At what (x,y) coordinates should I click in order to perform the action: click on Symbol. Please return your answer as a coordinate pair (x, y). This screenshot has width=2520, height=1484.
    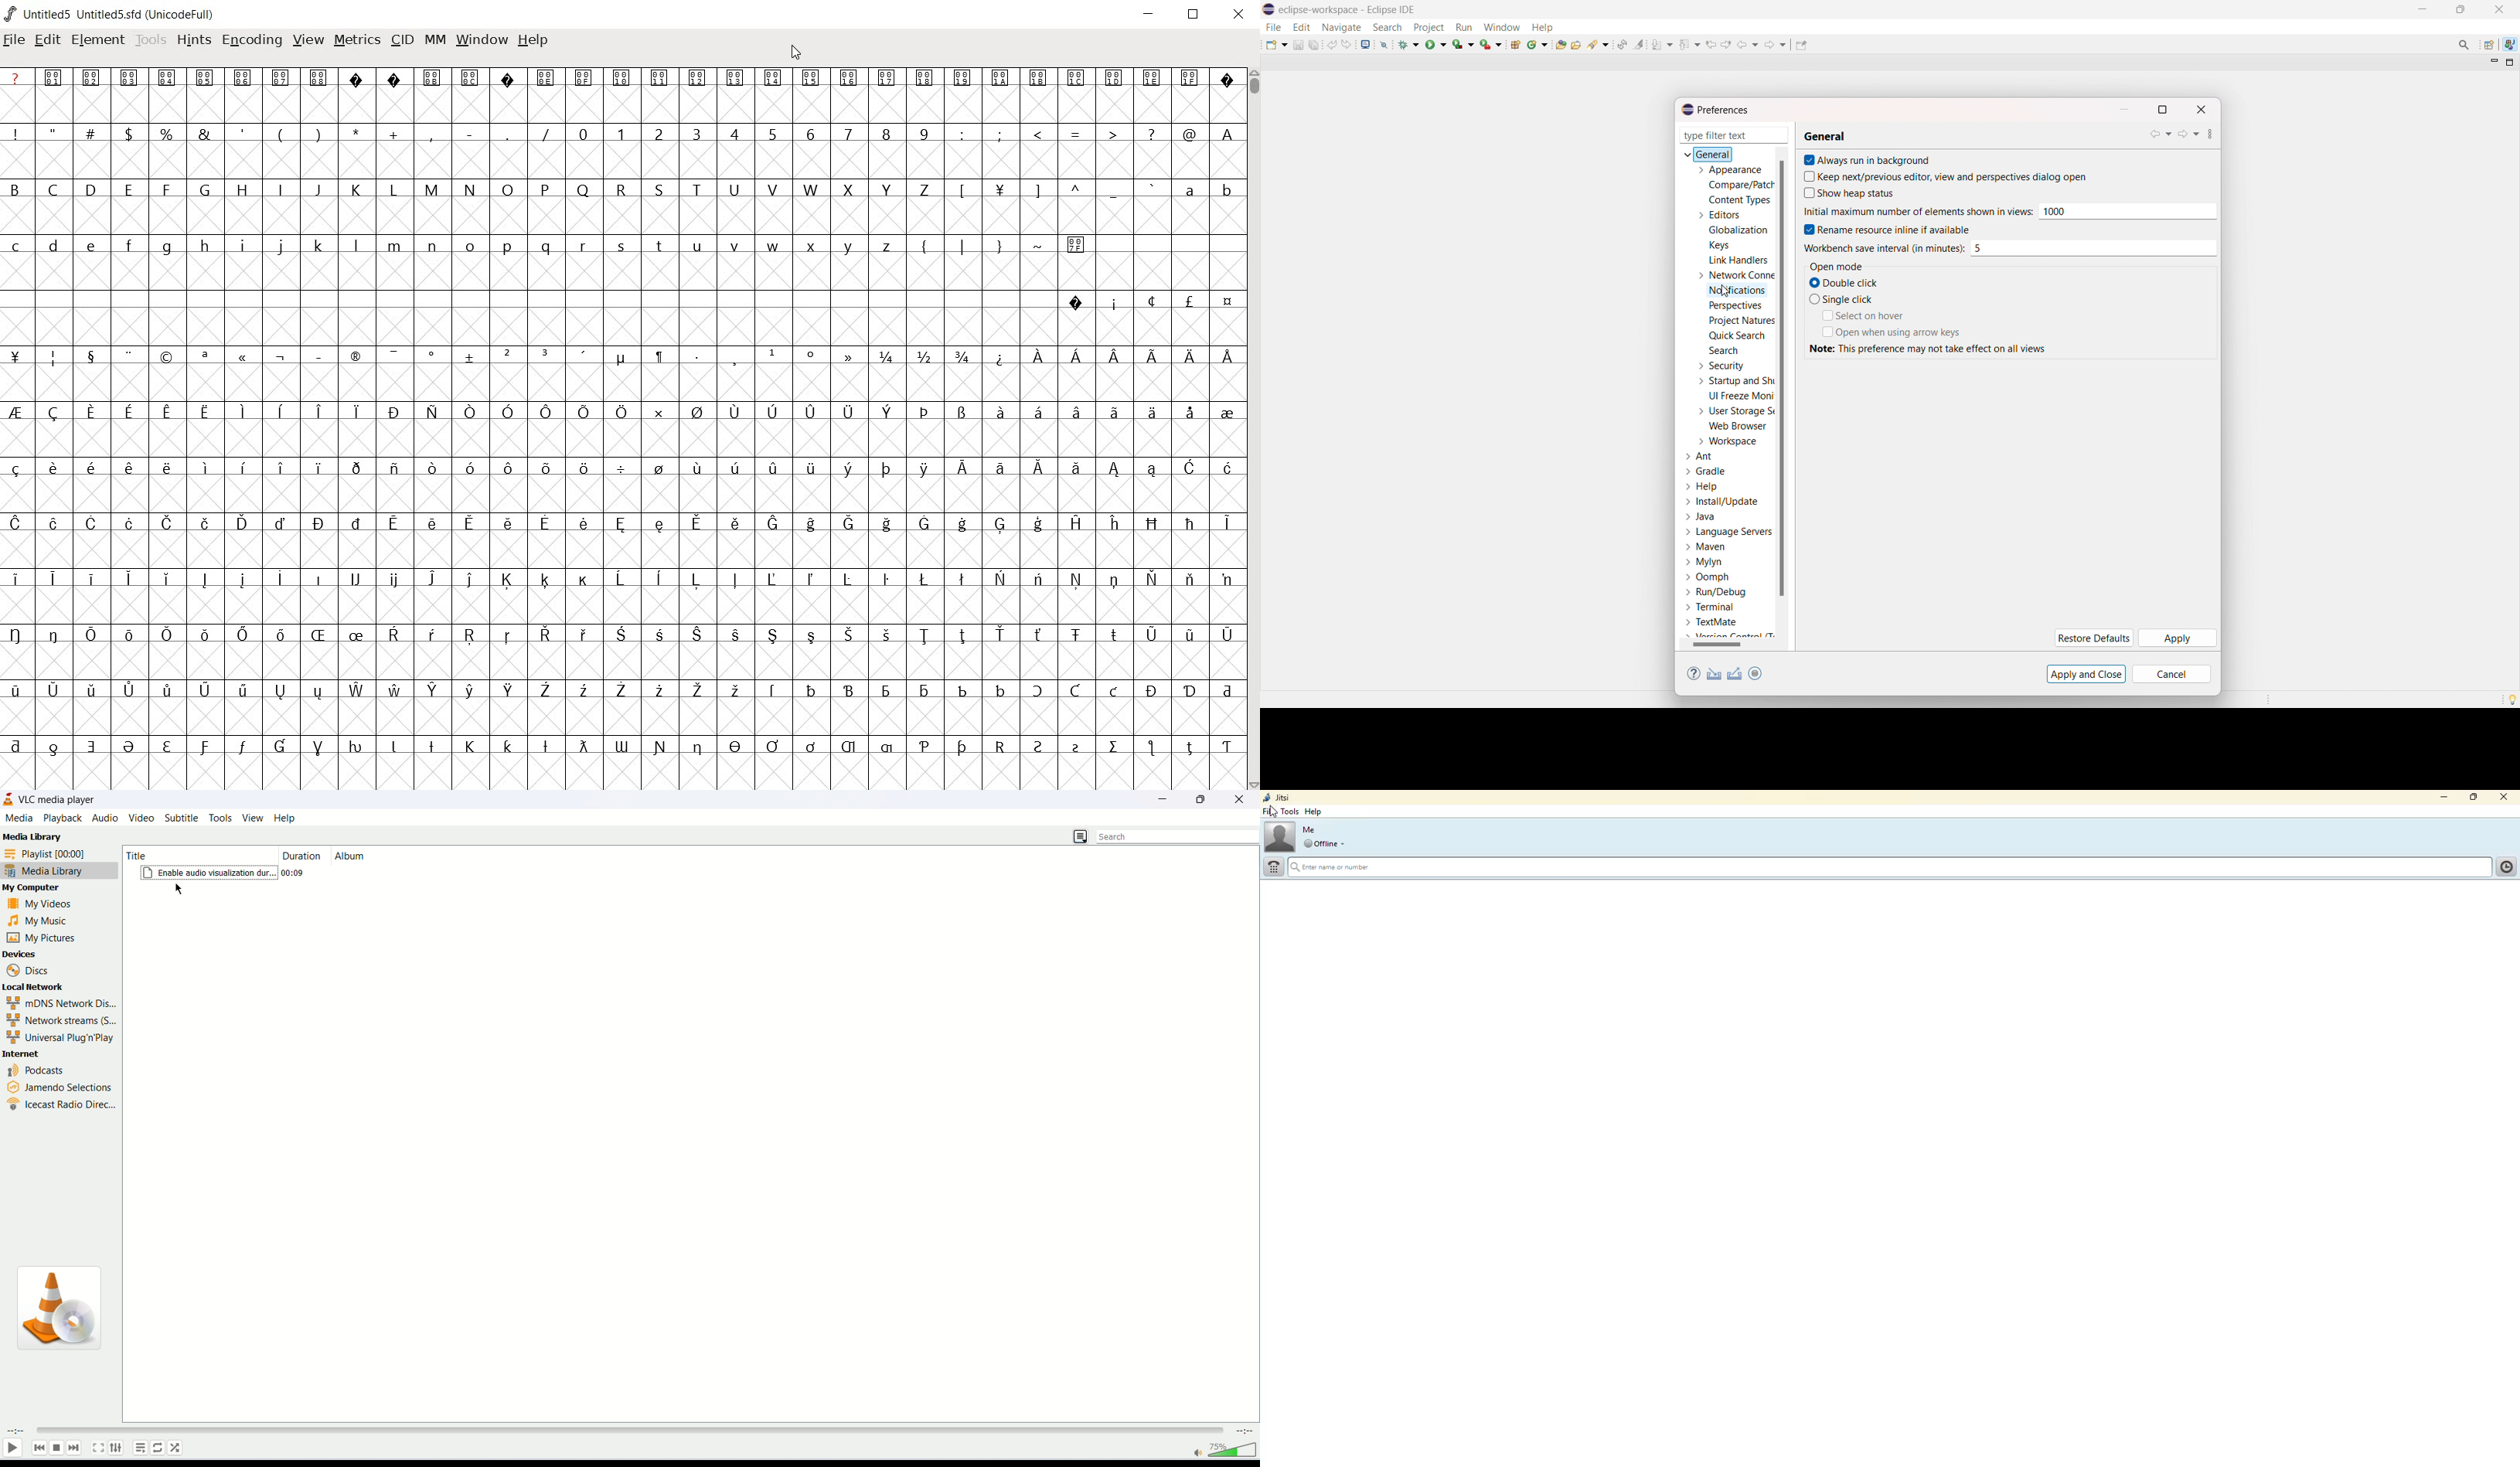
    Looking at the image, I should click on (1227, 354).